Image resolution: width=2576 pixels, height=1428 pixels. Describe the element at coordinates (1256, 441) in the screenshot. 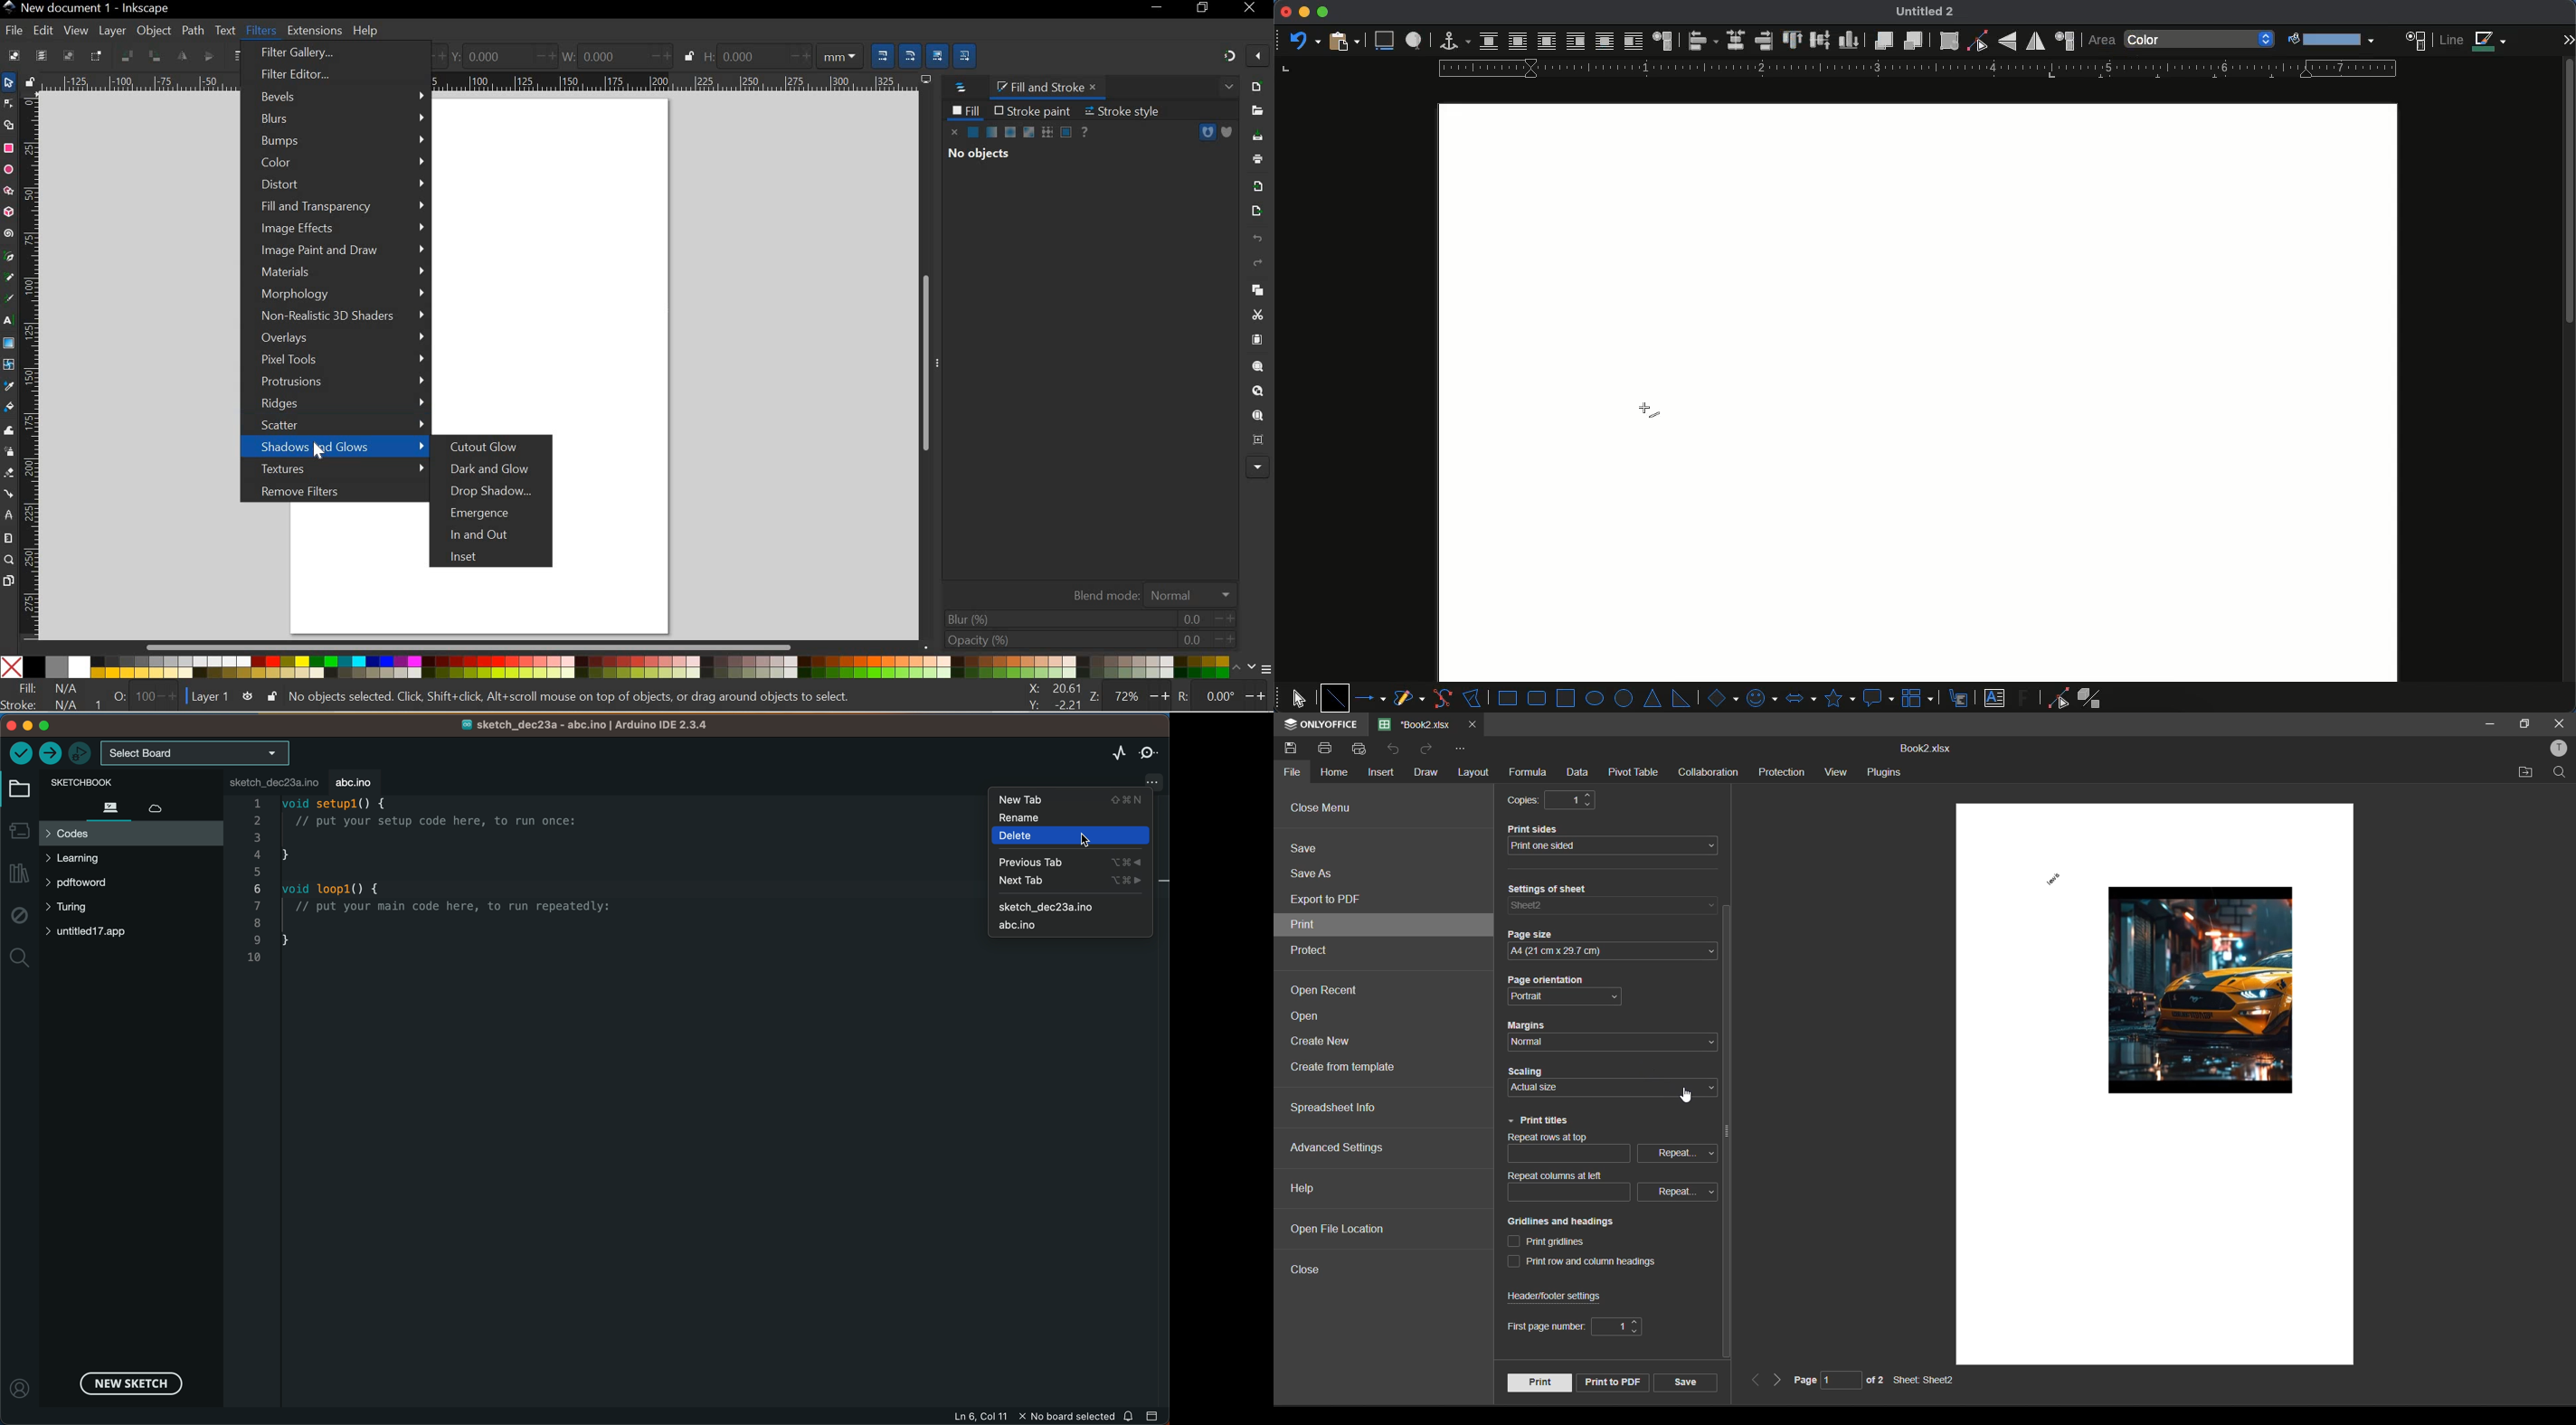

I see `ZOOM CENTER PAGE` at that location.